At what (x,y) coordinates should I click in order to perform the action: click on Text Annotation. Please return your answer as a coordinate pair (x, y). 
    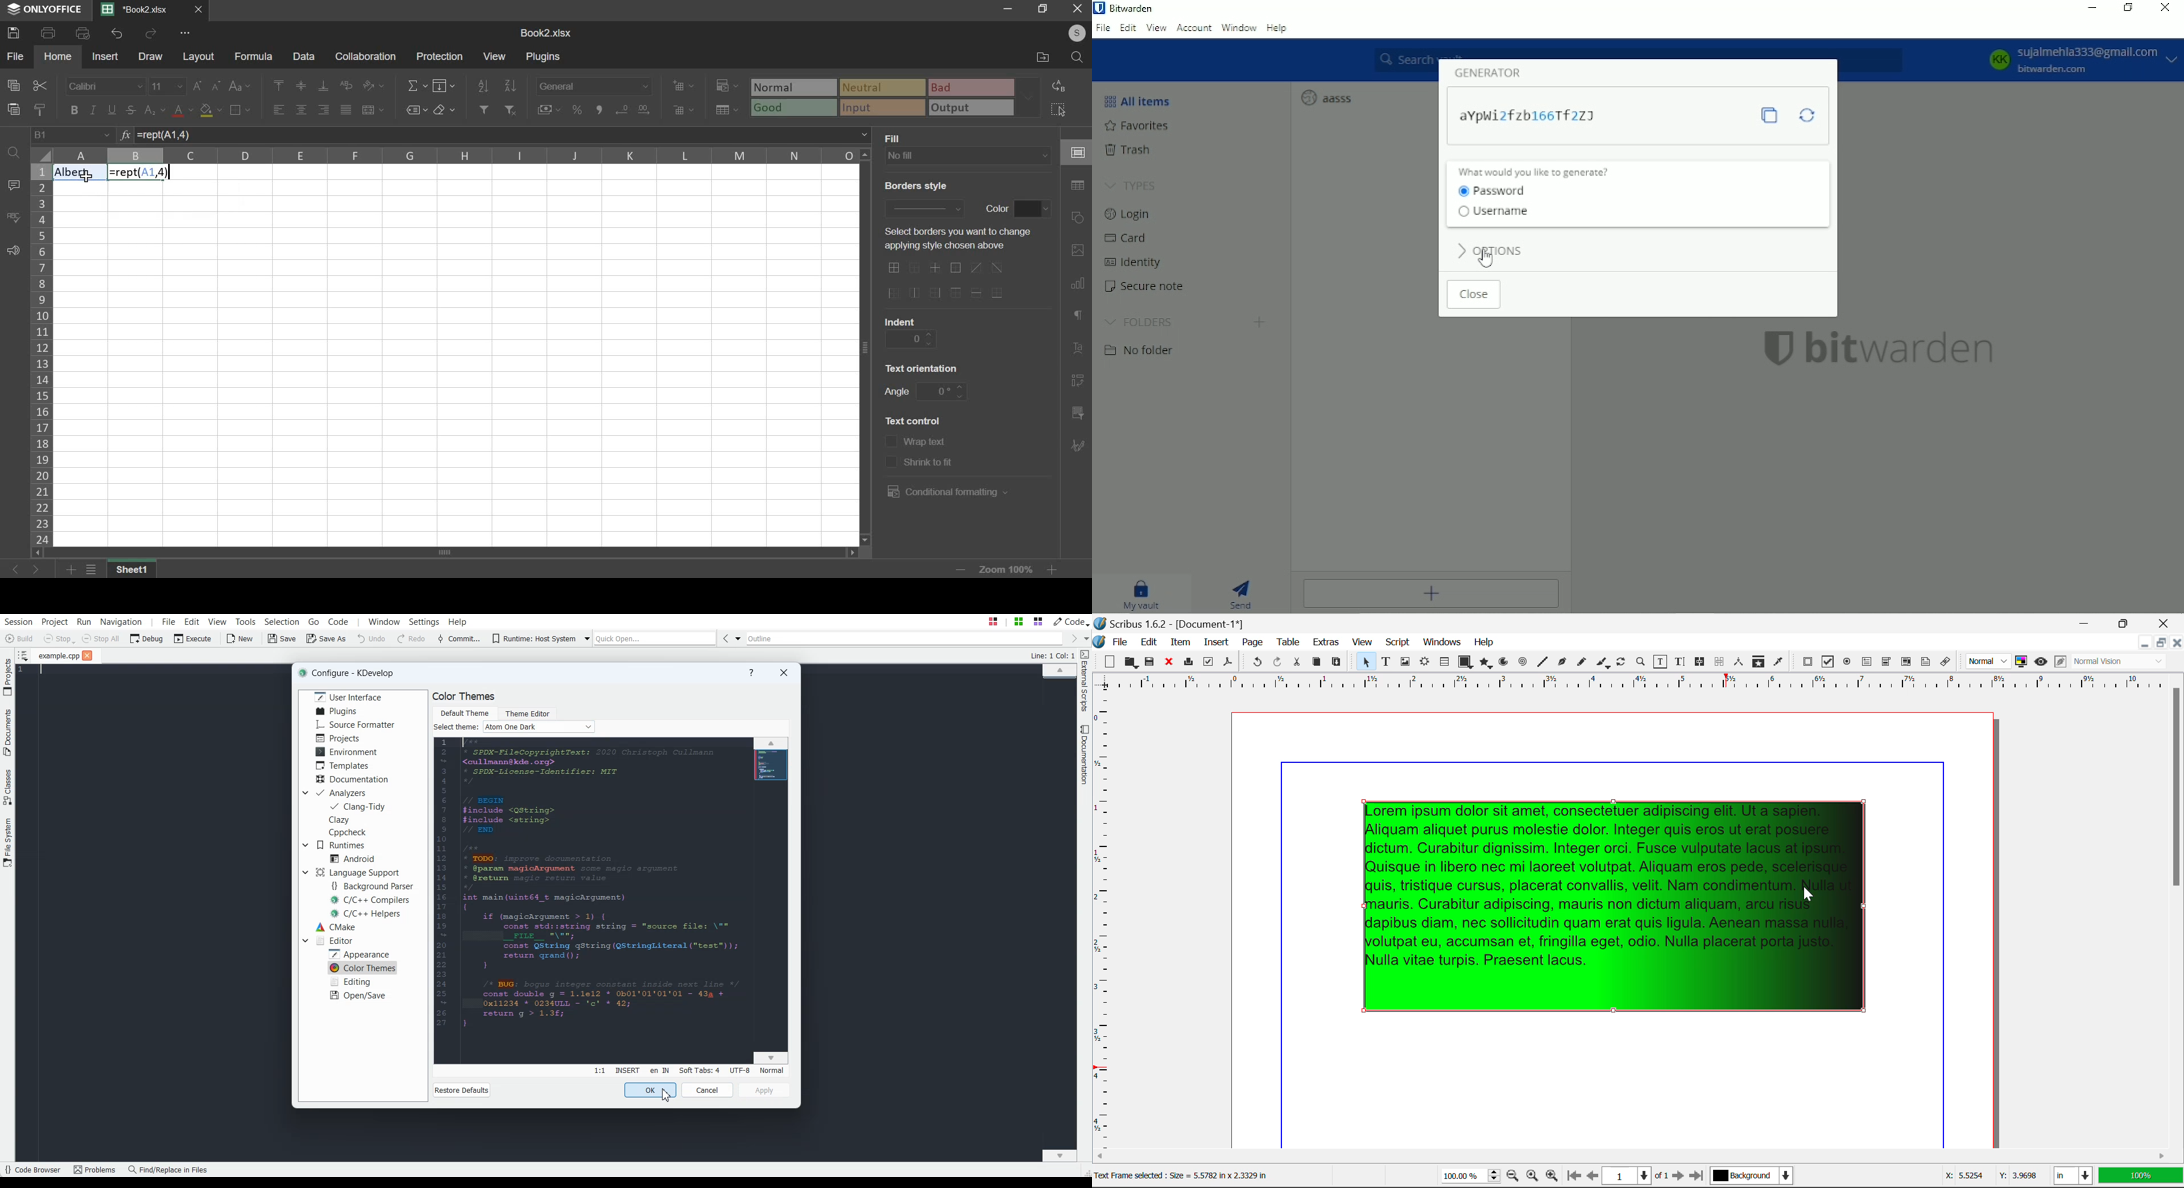
    Looking at the image, I should click on (1927, 662).